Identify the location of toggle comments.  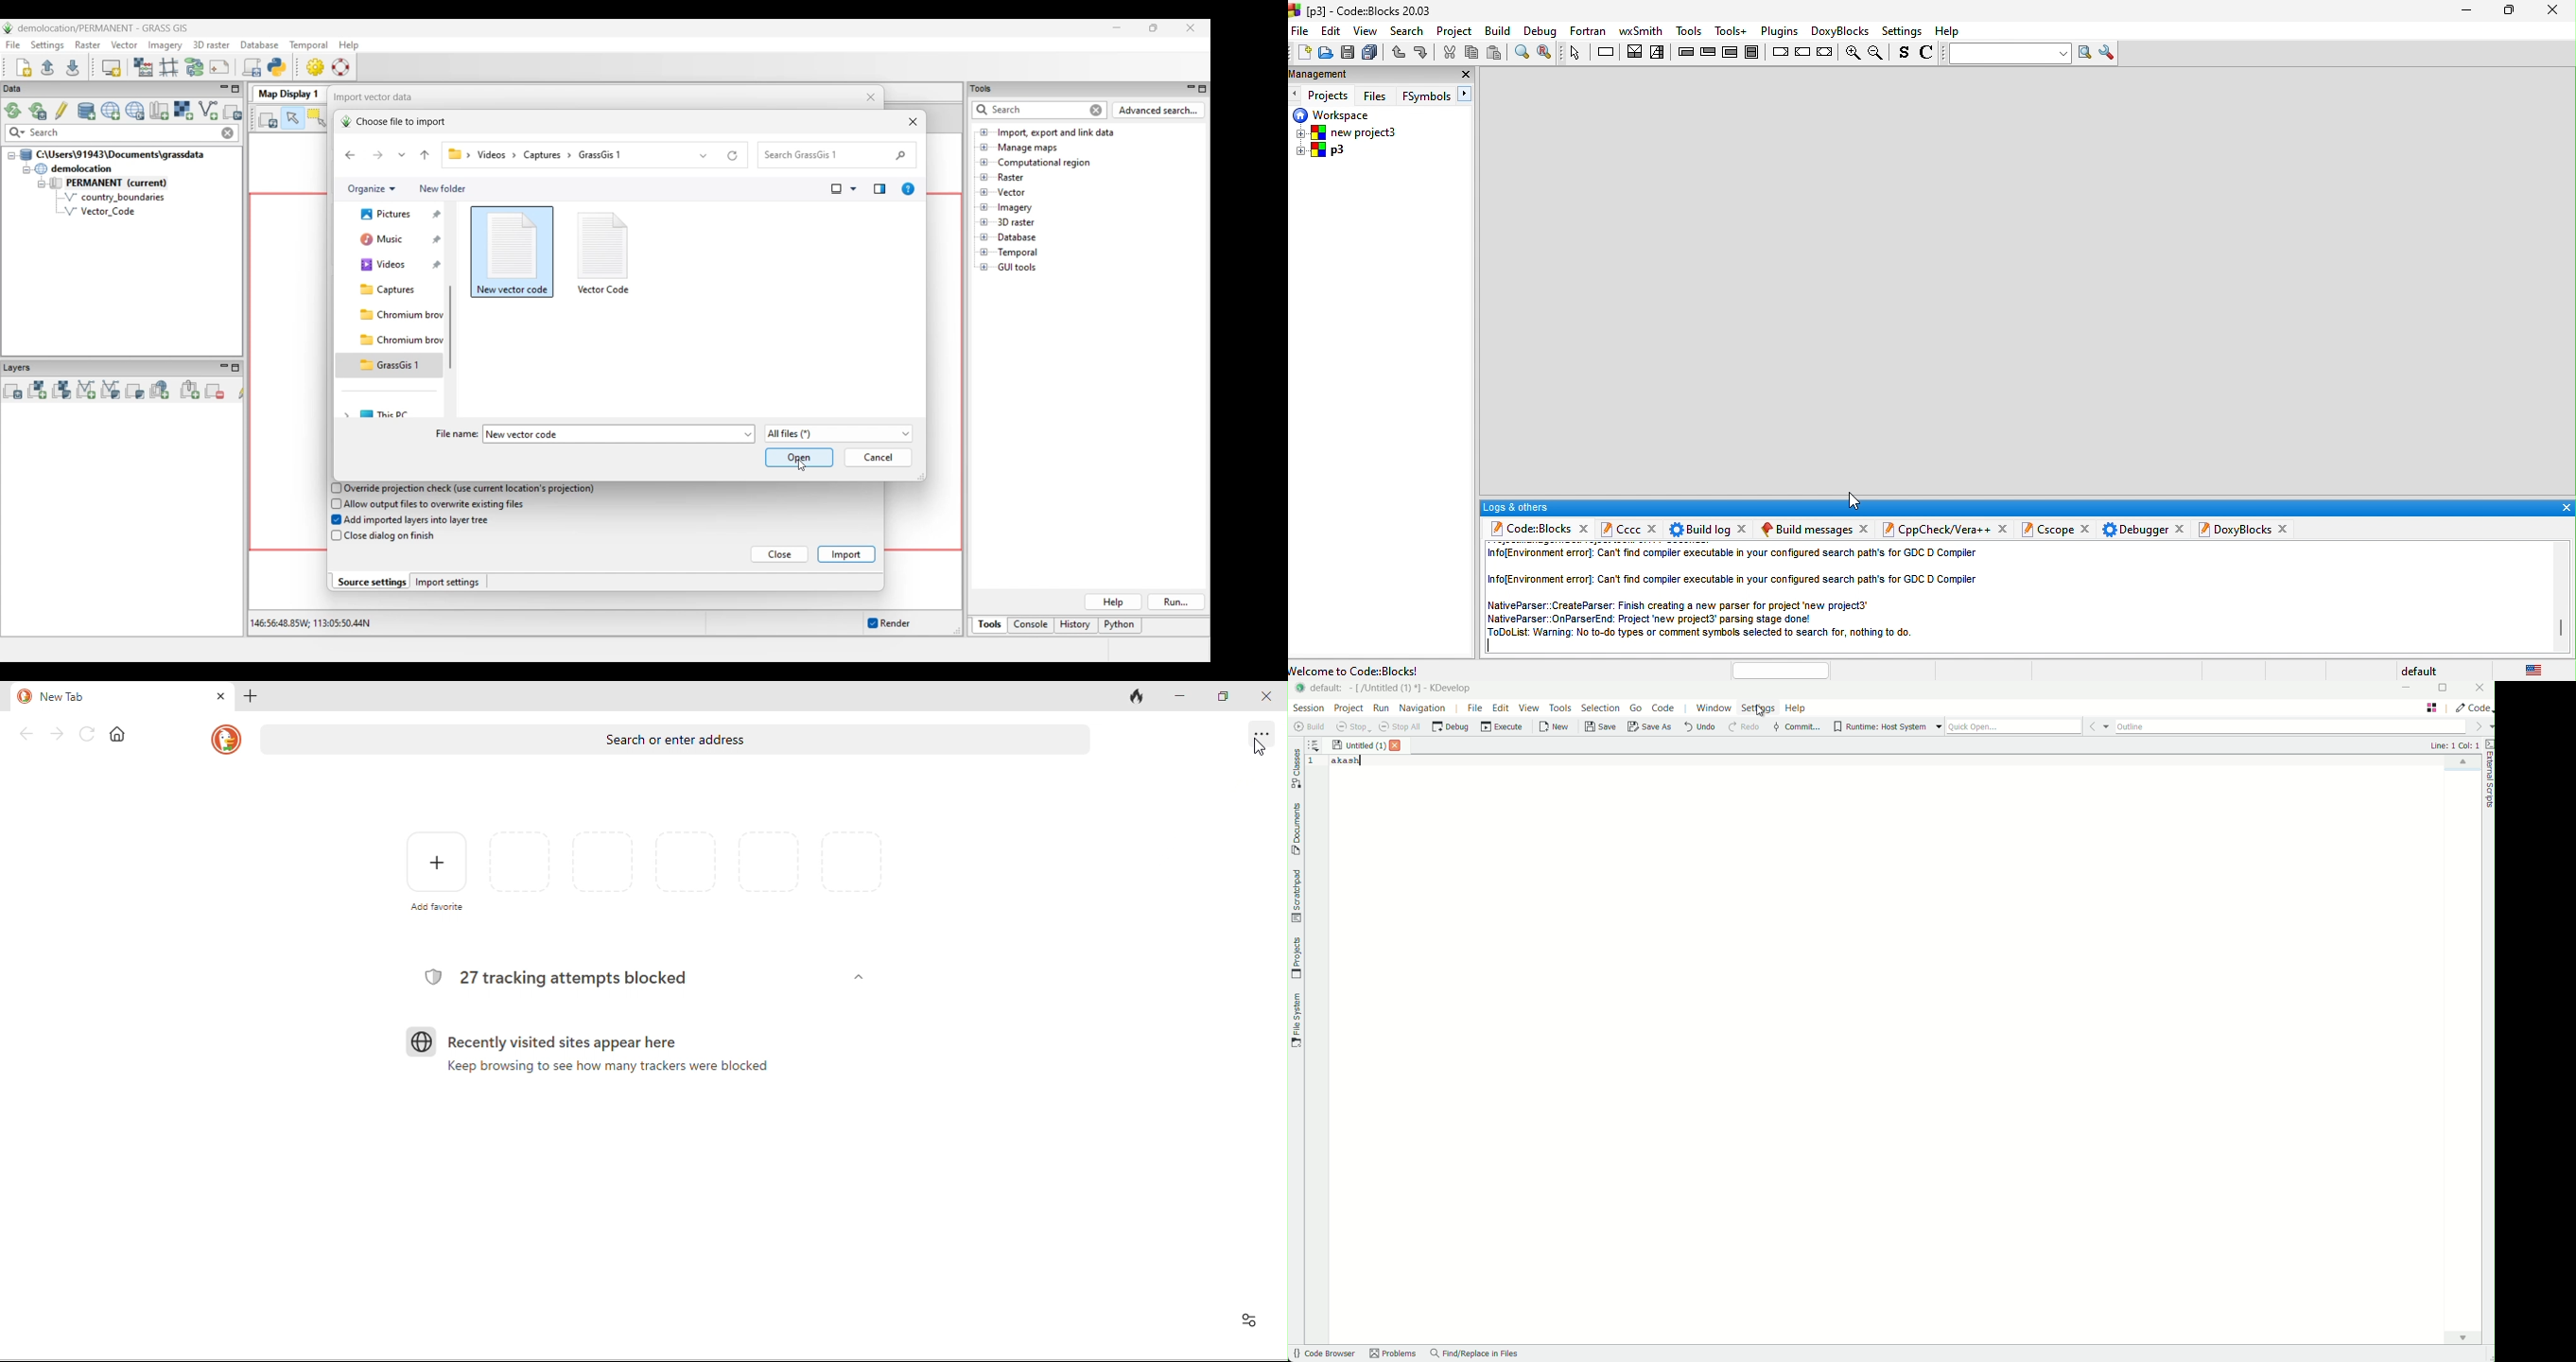
(1929, 55).